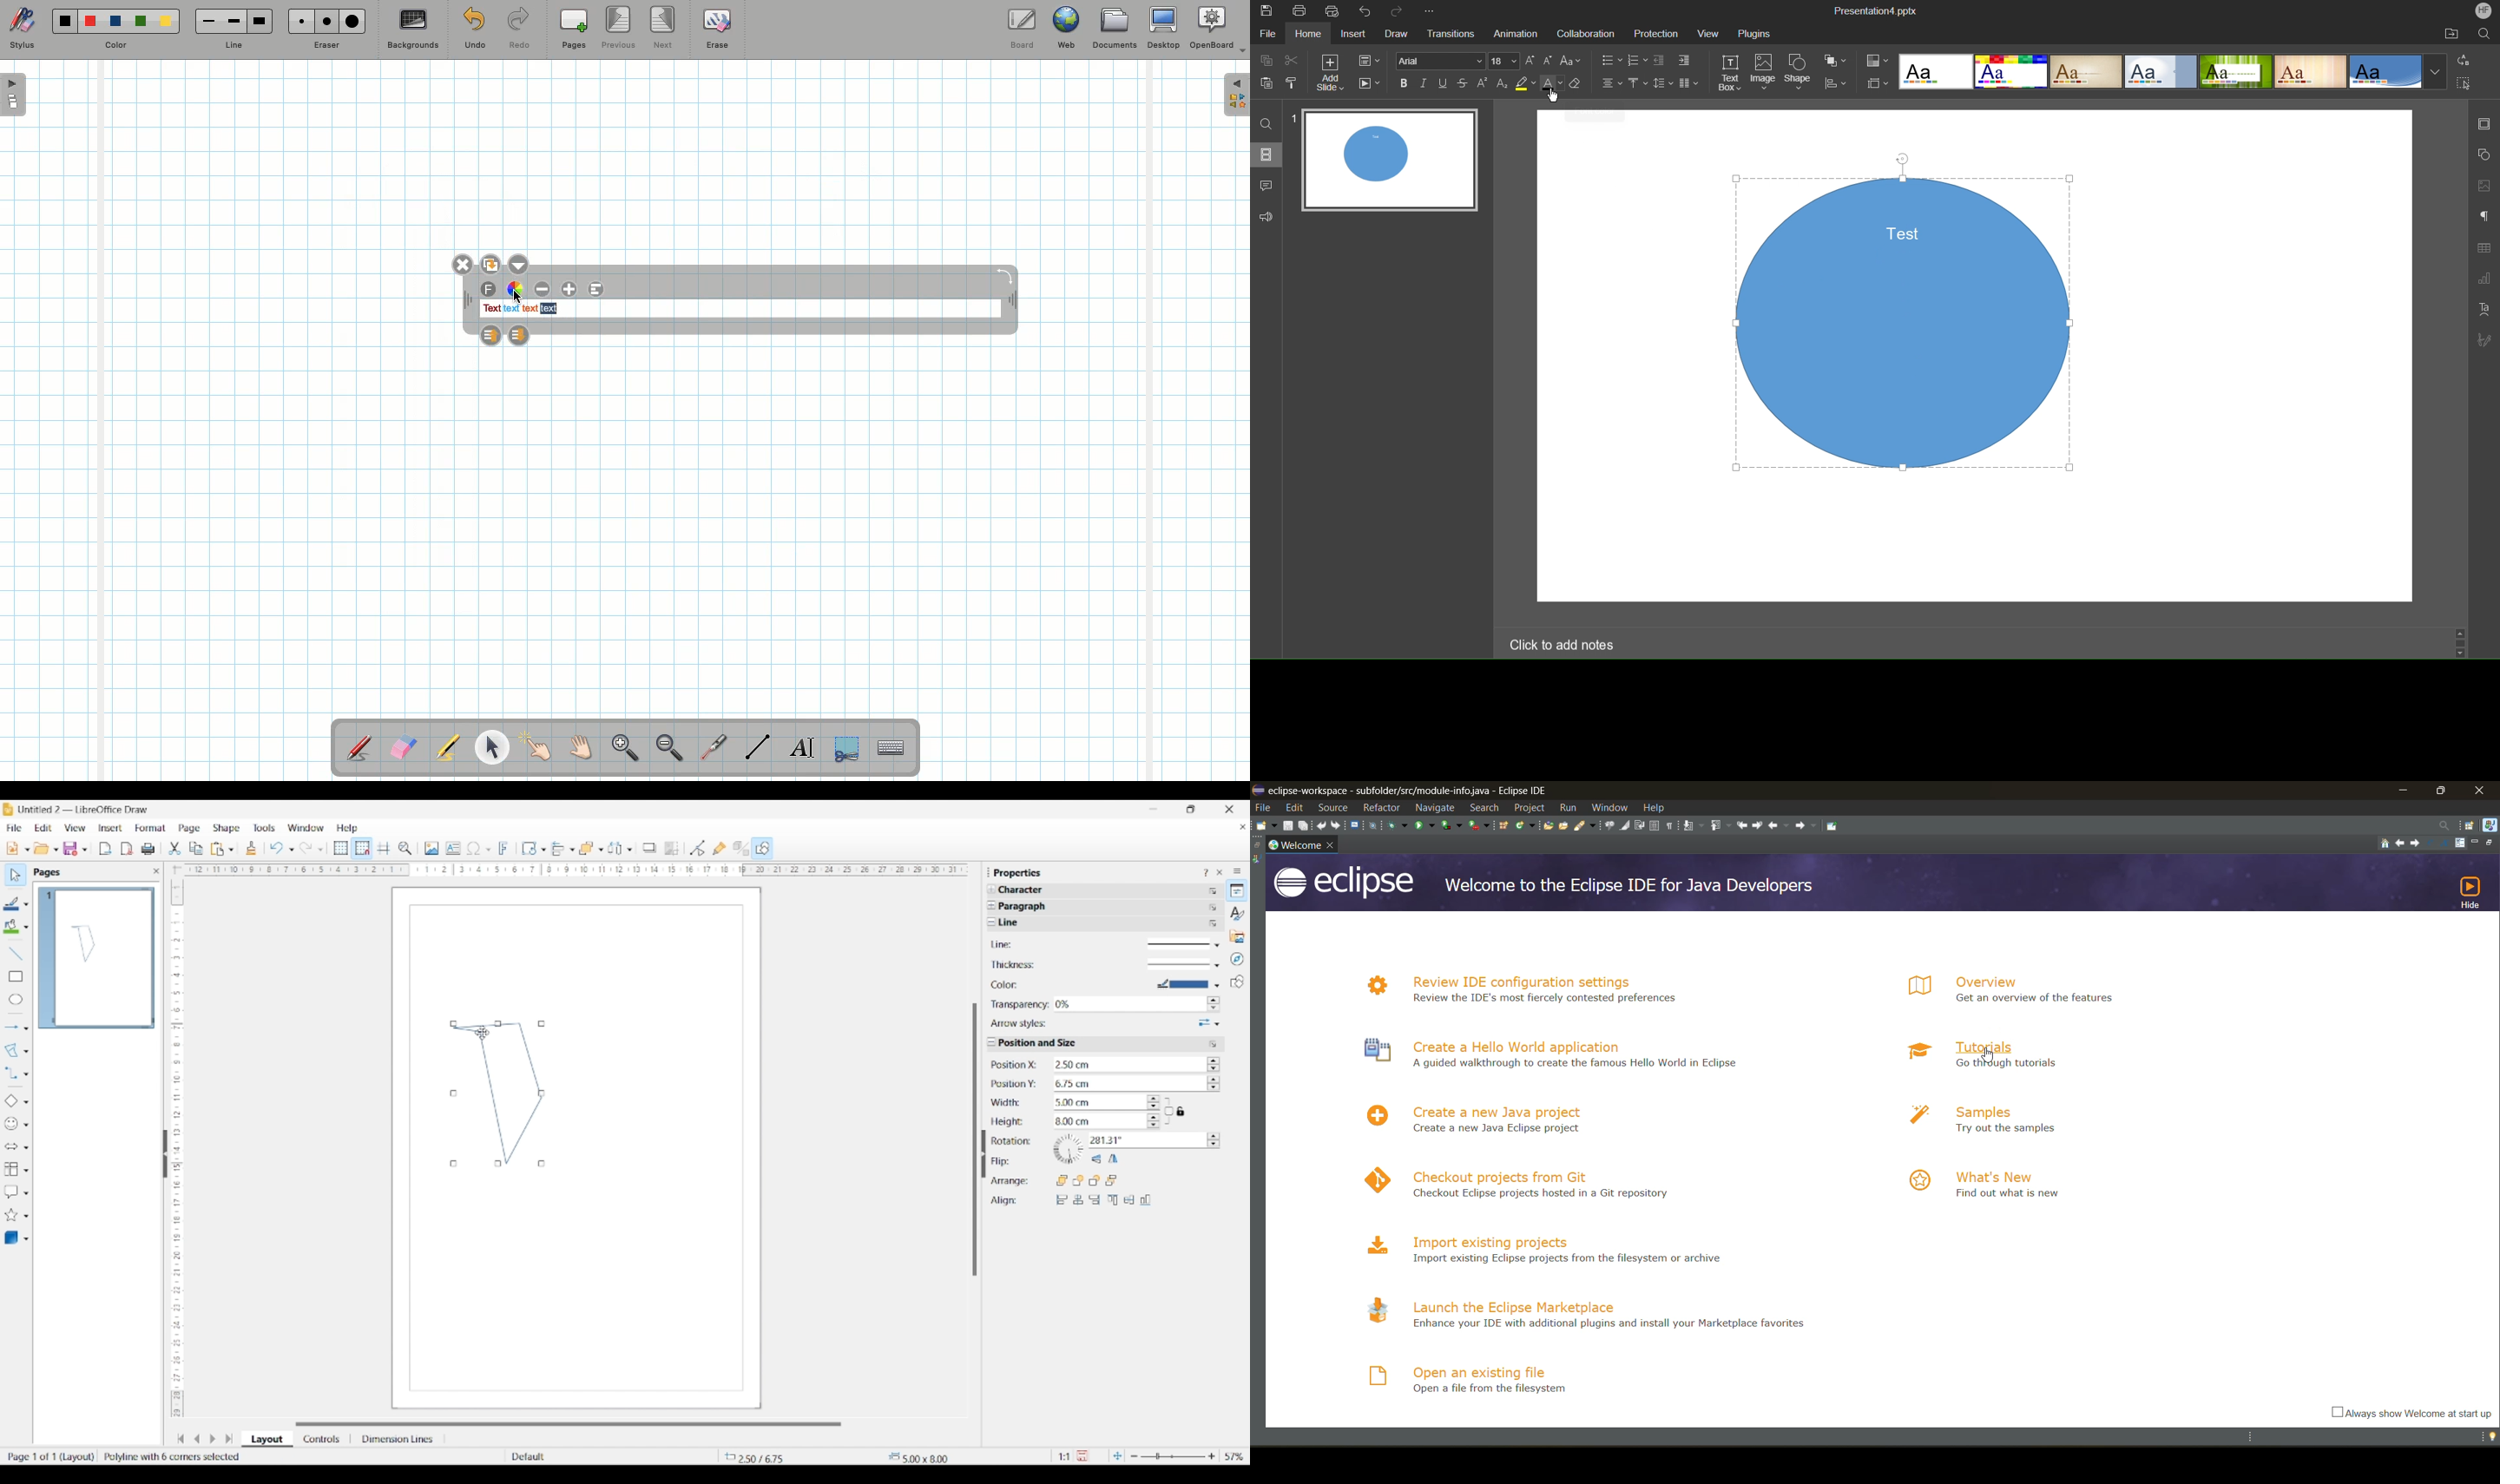 The height and width of the screenshot is (1484, 2520). I want to click on Cursor, so click(482, 1032).